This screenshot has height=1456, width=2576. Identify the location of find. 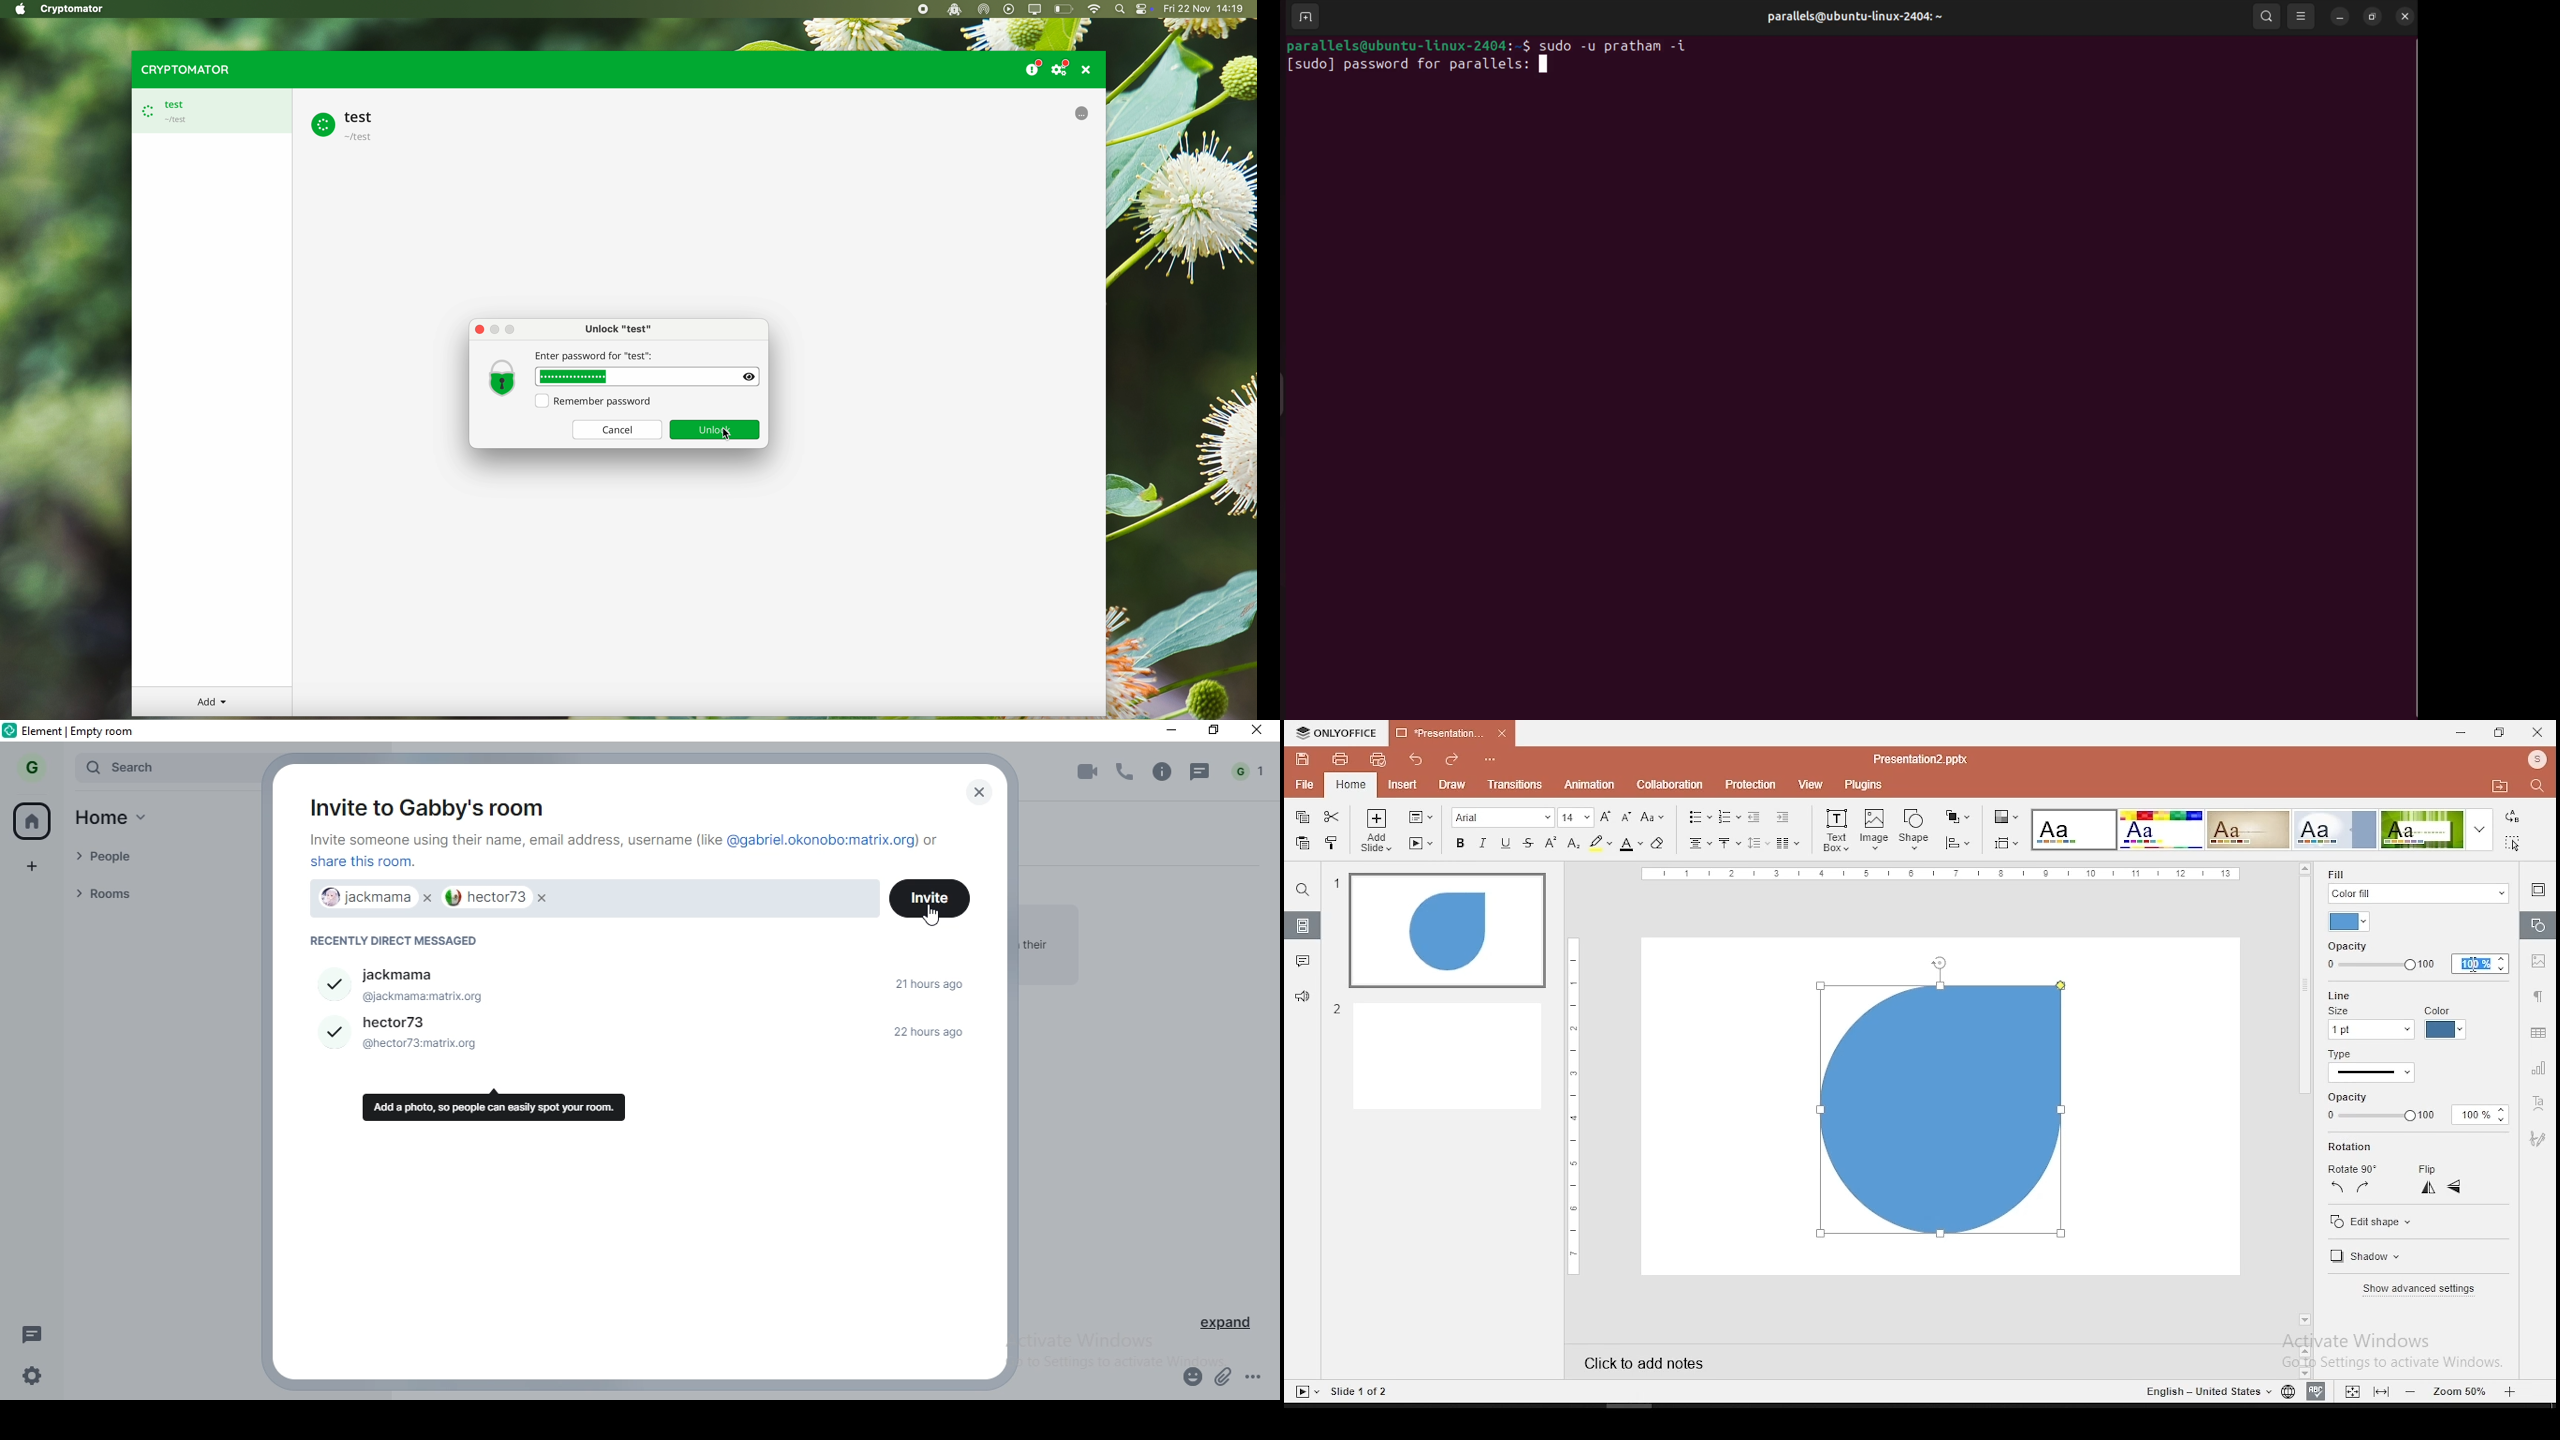
(1302, 892).